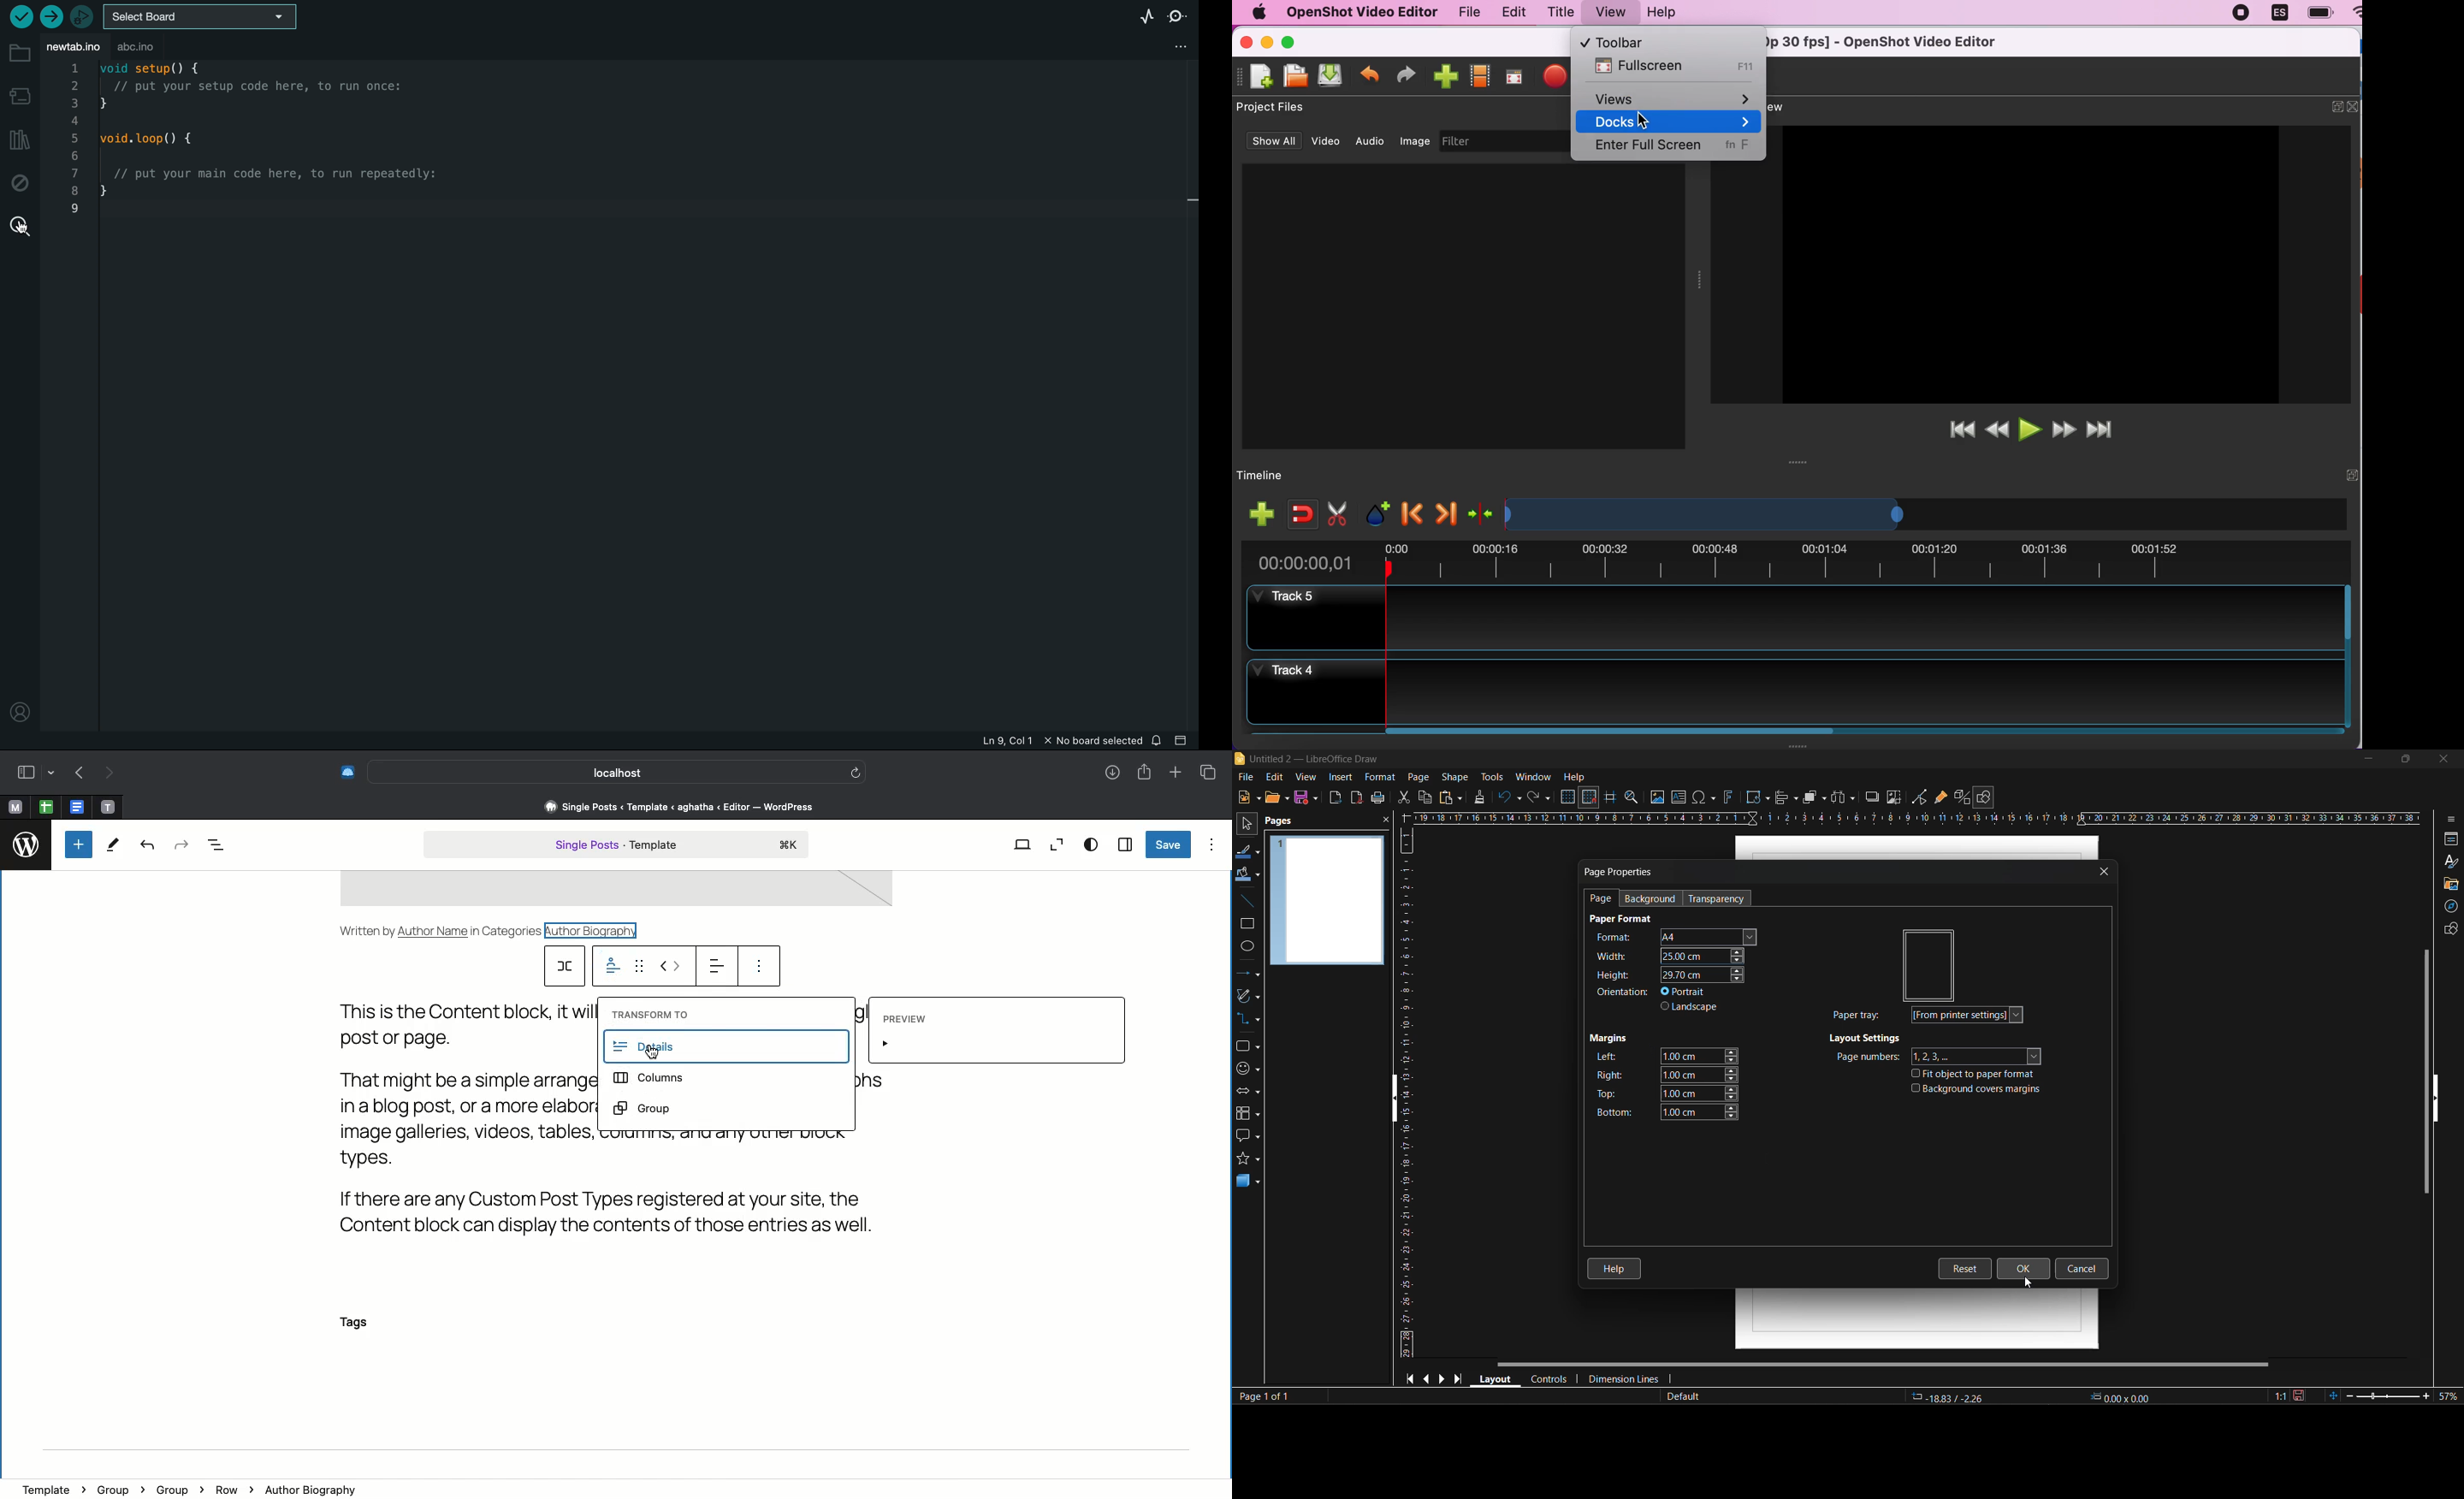  What do you see at coordinates (2453, 819) in the screenshot?
I see `sidebar settings` at bounding box center [2453, 819].